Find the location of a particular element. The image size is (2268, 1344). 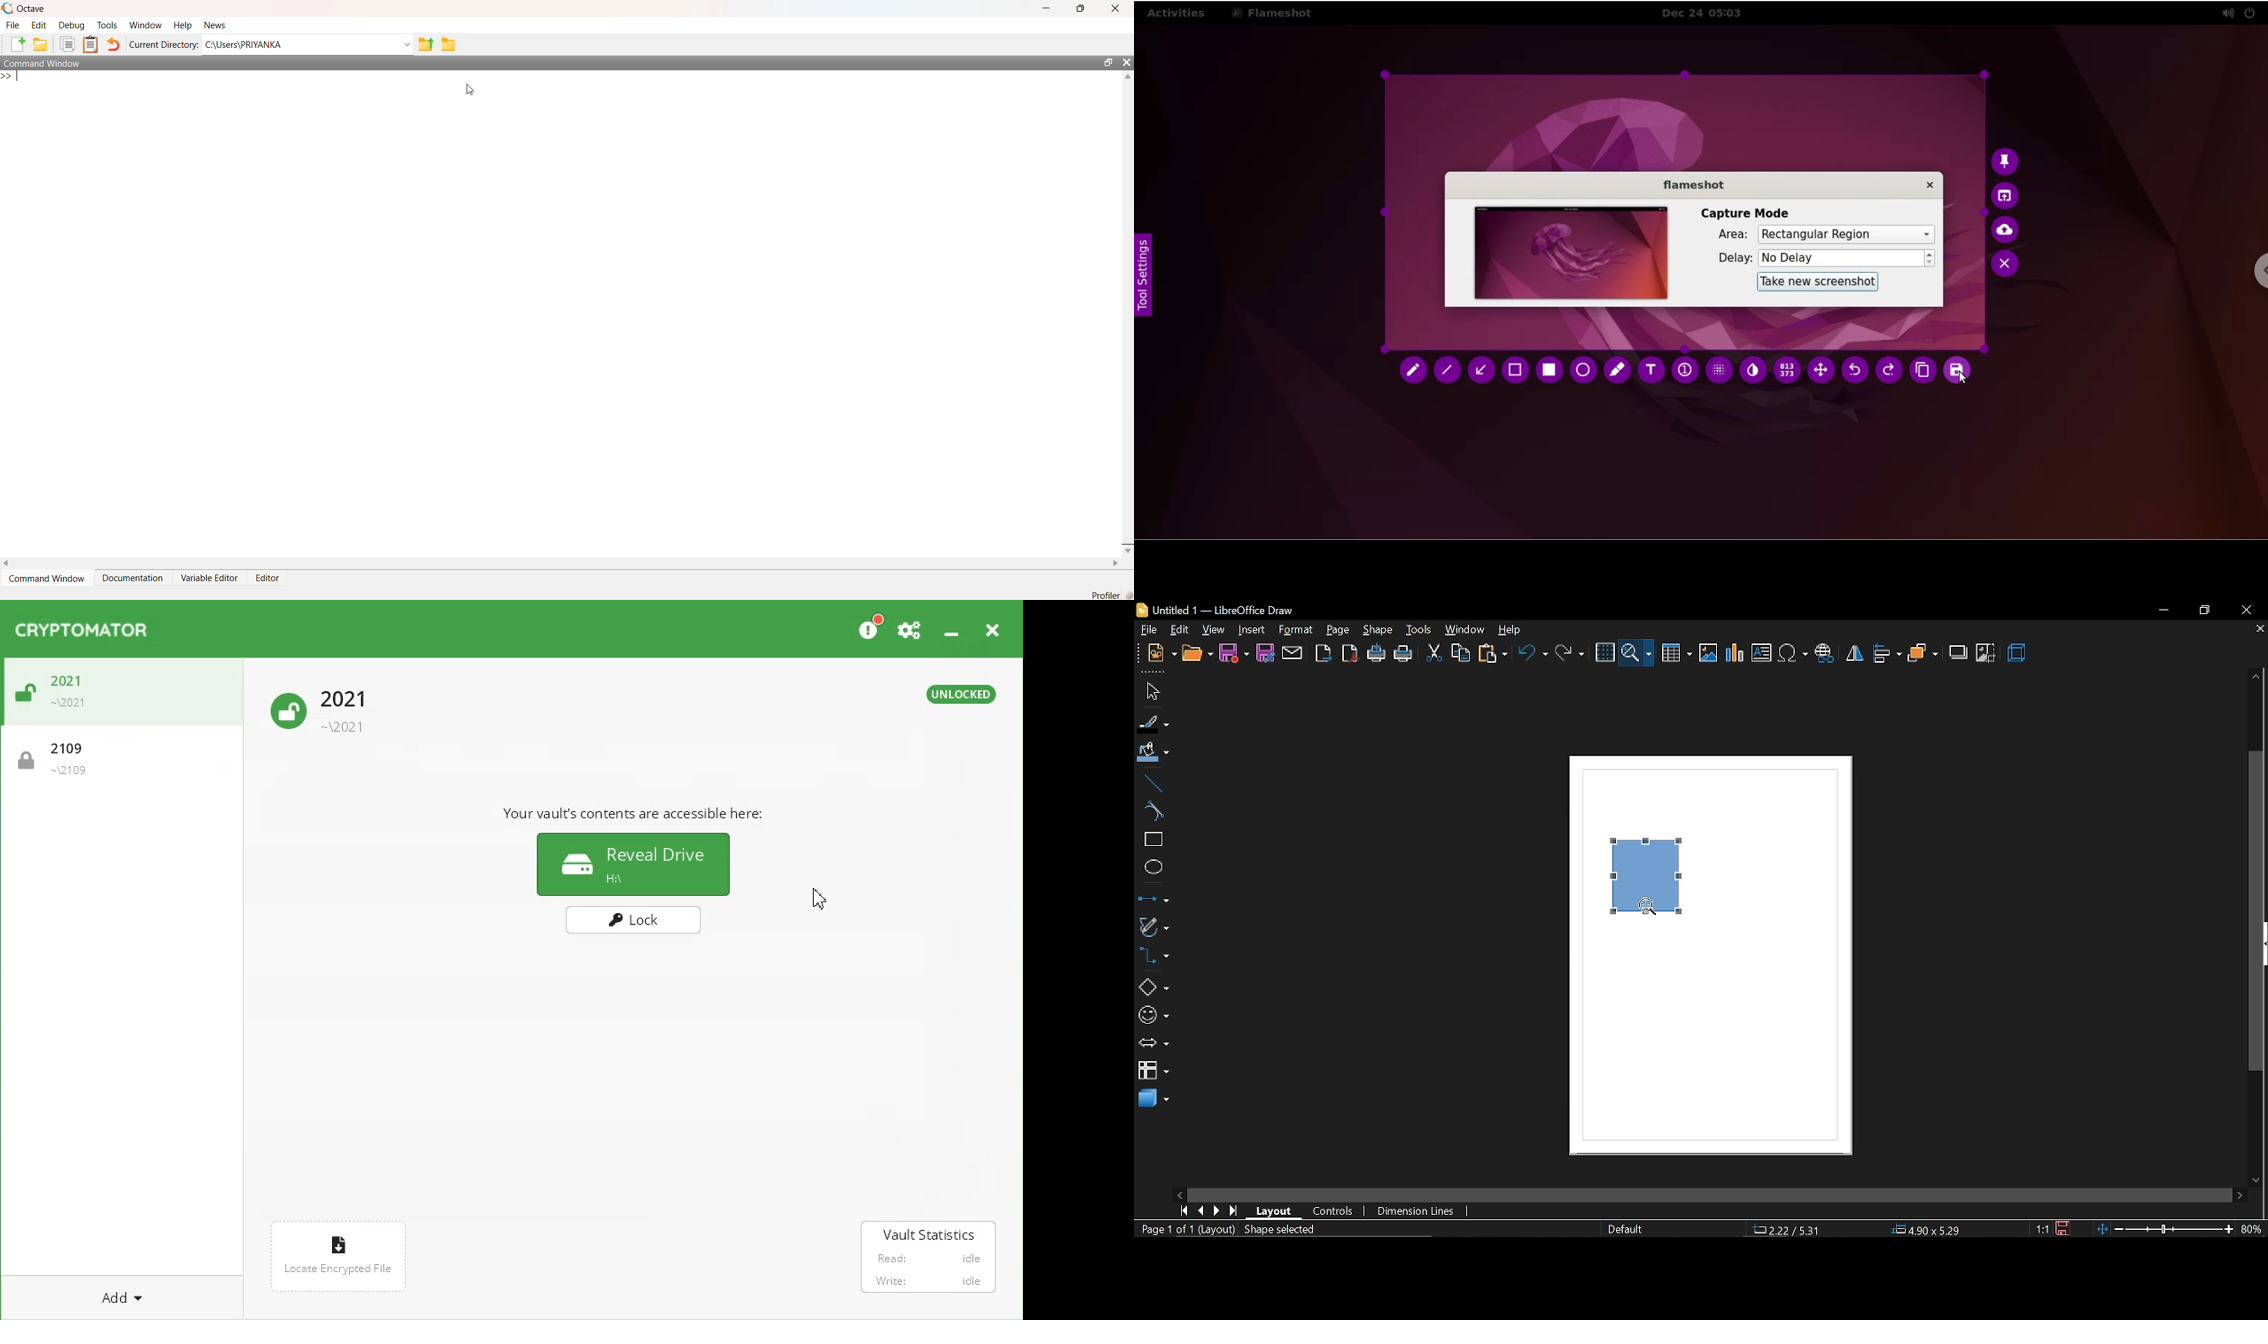

Insert hyperlink is located at coordinates (1824, 653).